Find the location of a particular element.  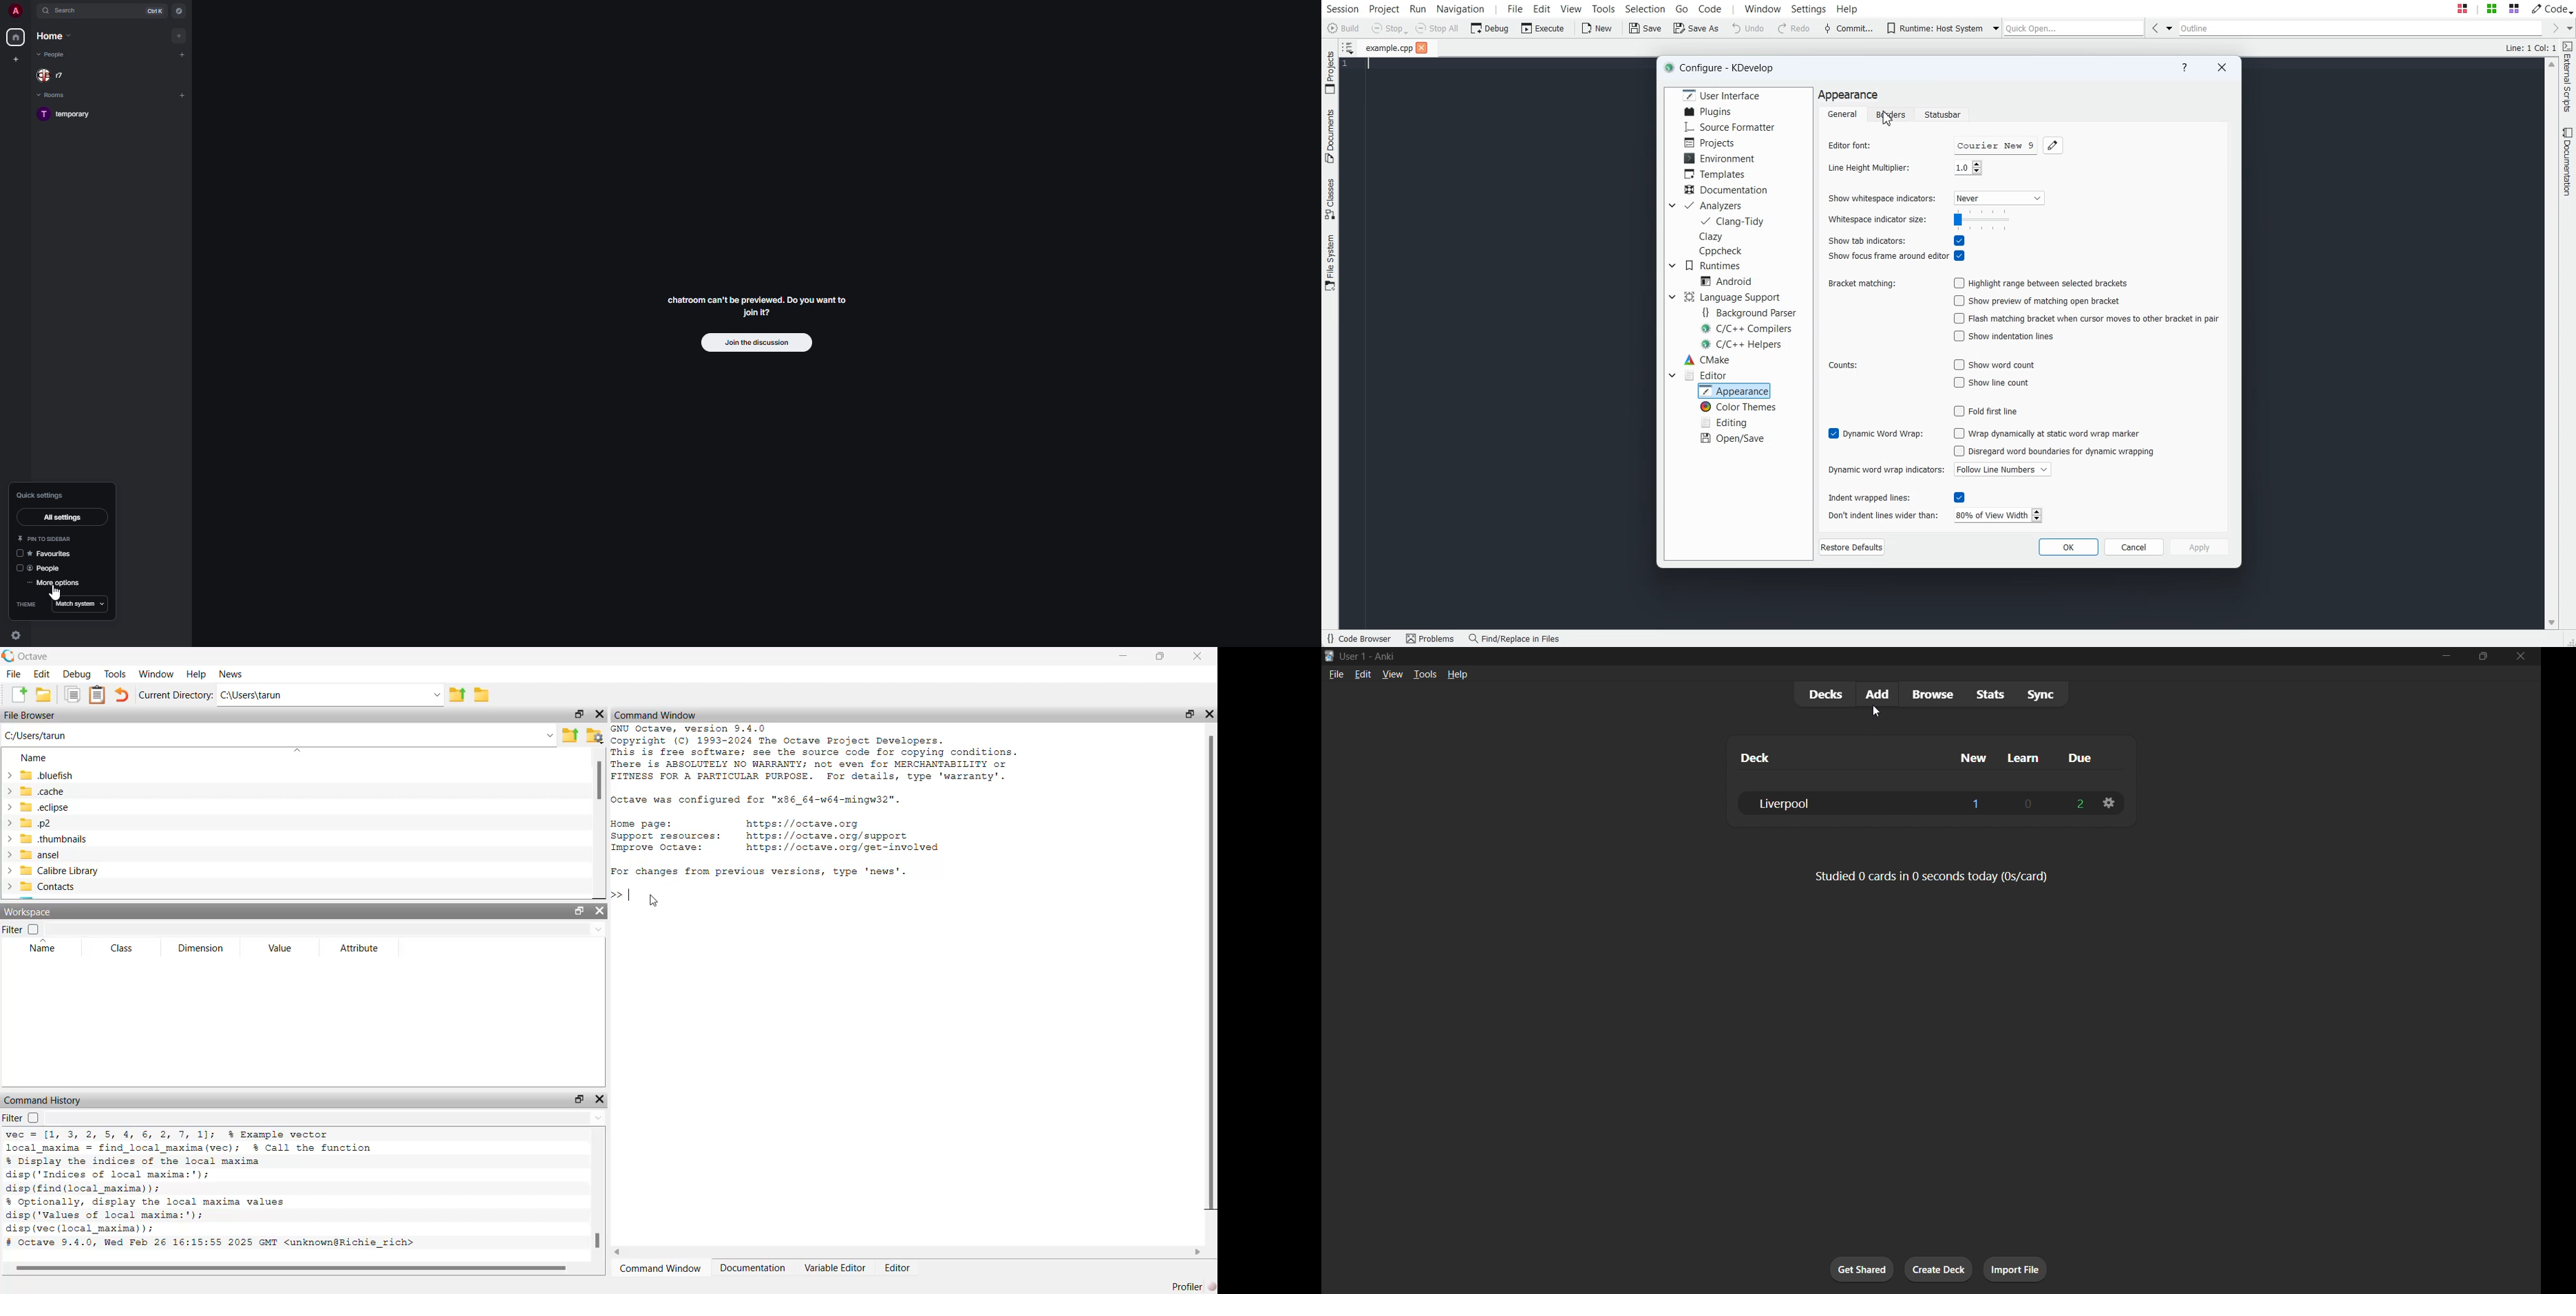

User 1- Anki is located at coordinates (1874, 656).